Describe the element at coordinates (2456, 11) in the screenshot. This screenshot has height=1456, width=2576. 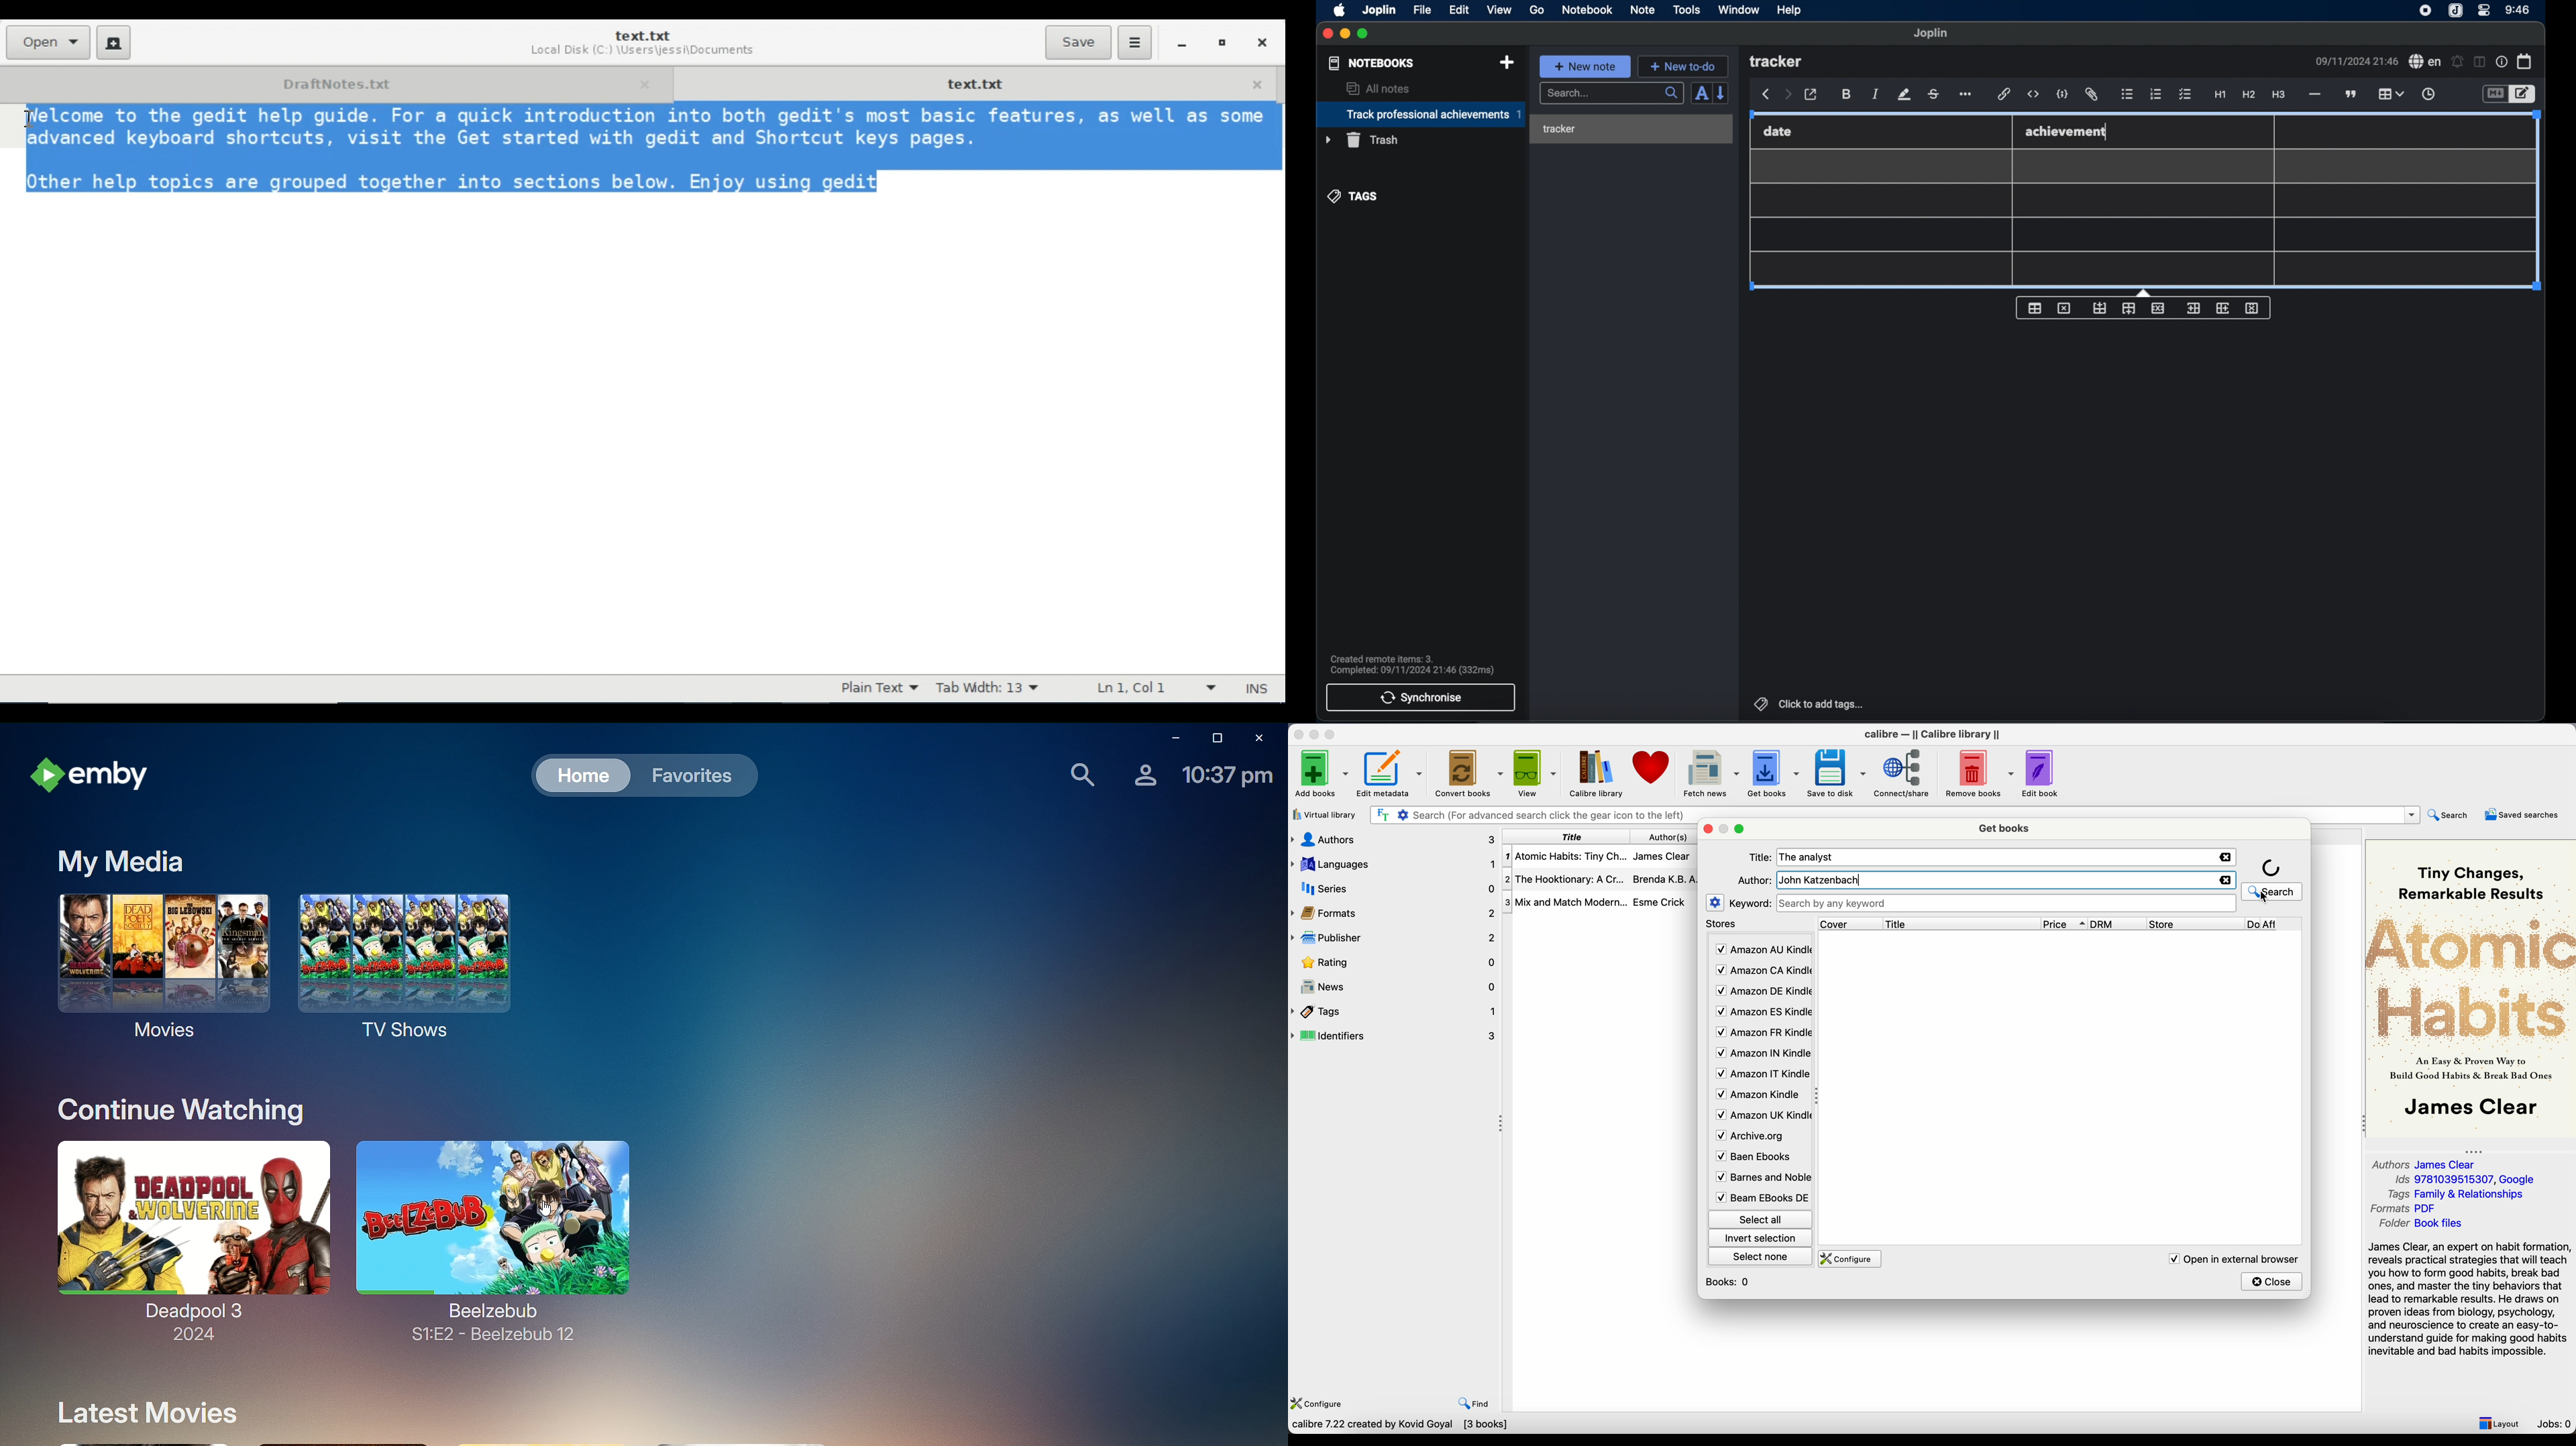
I see `joplin` at that location.